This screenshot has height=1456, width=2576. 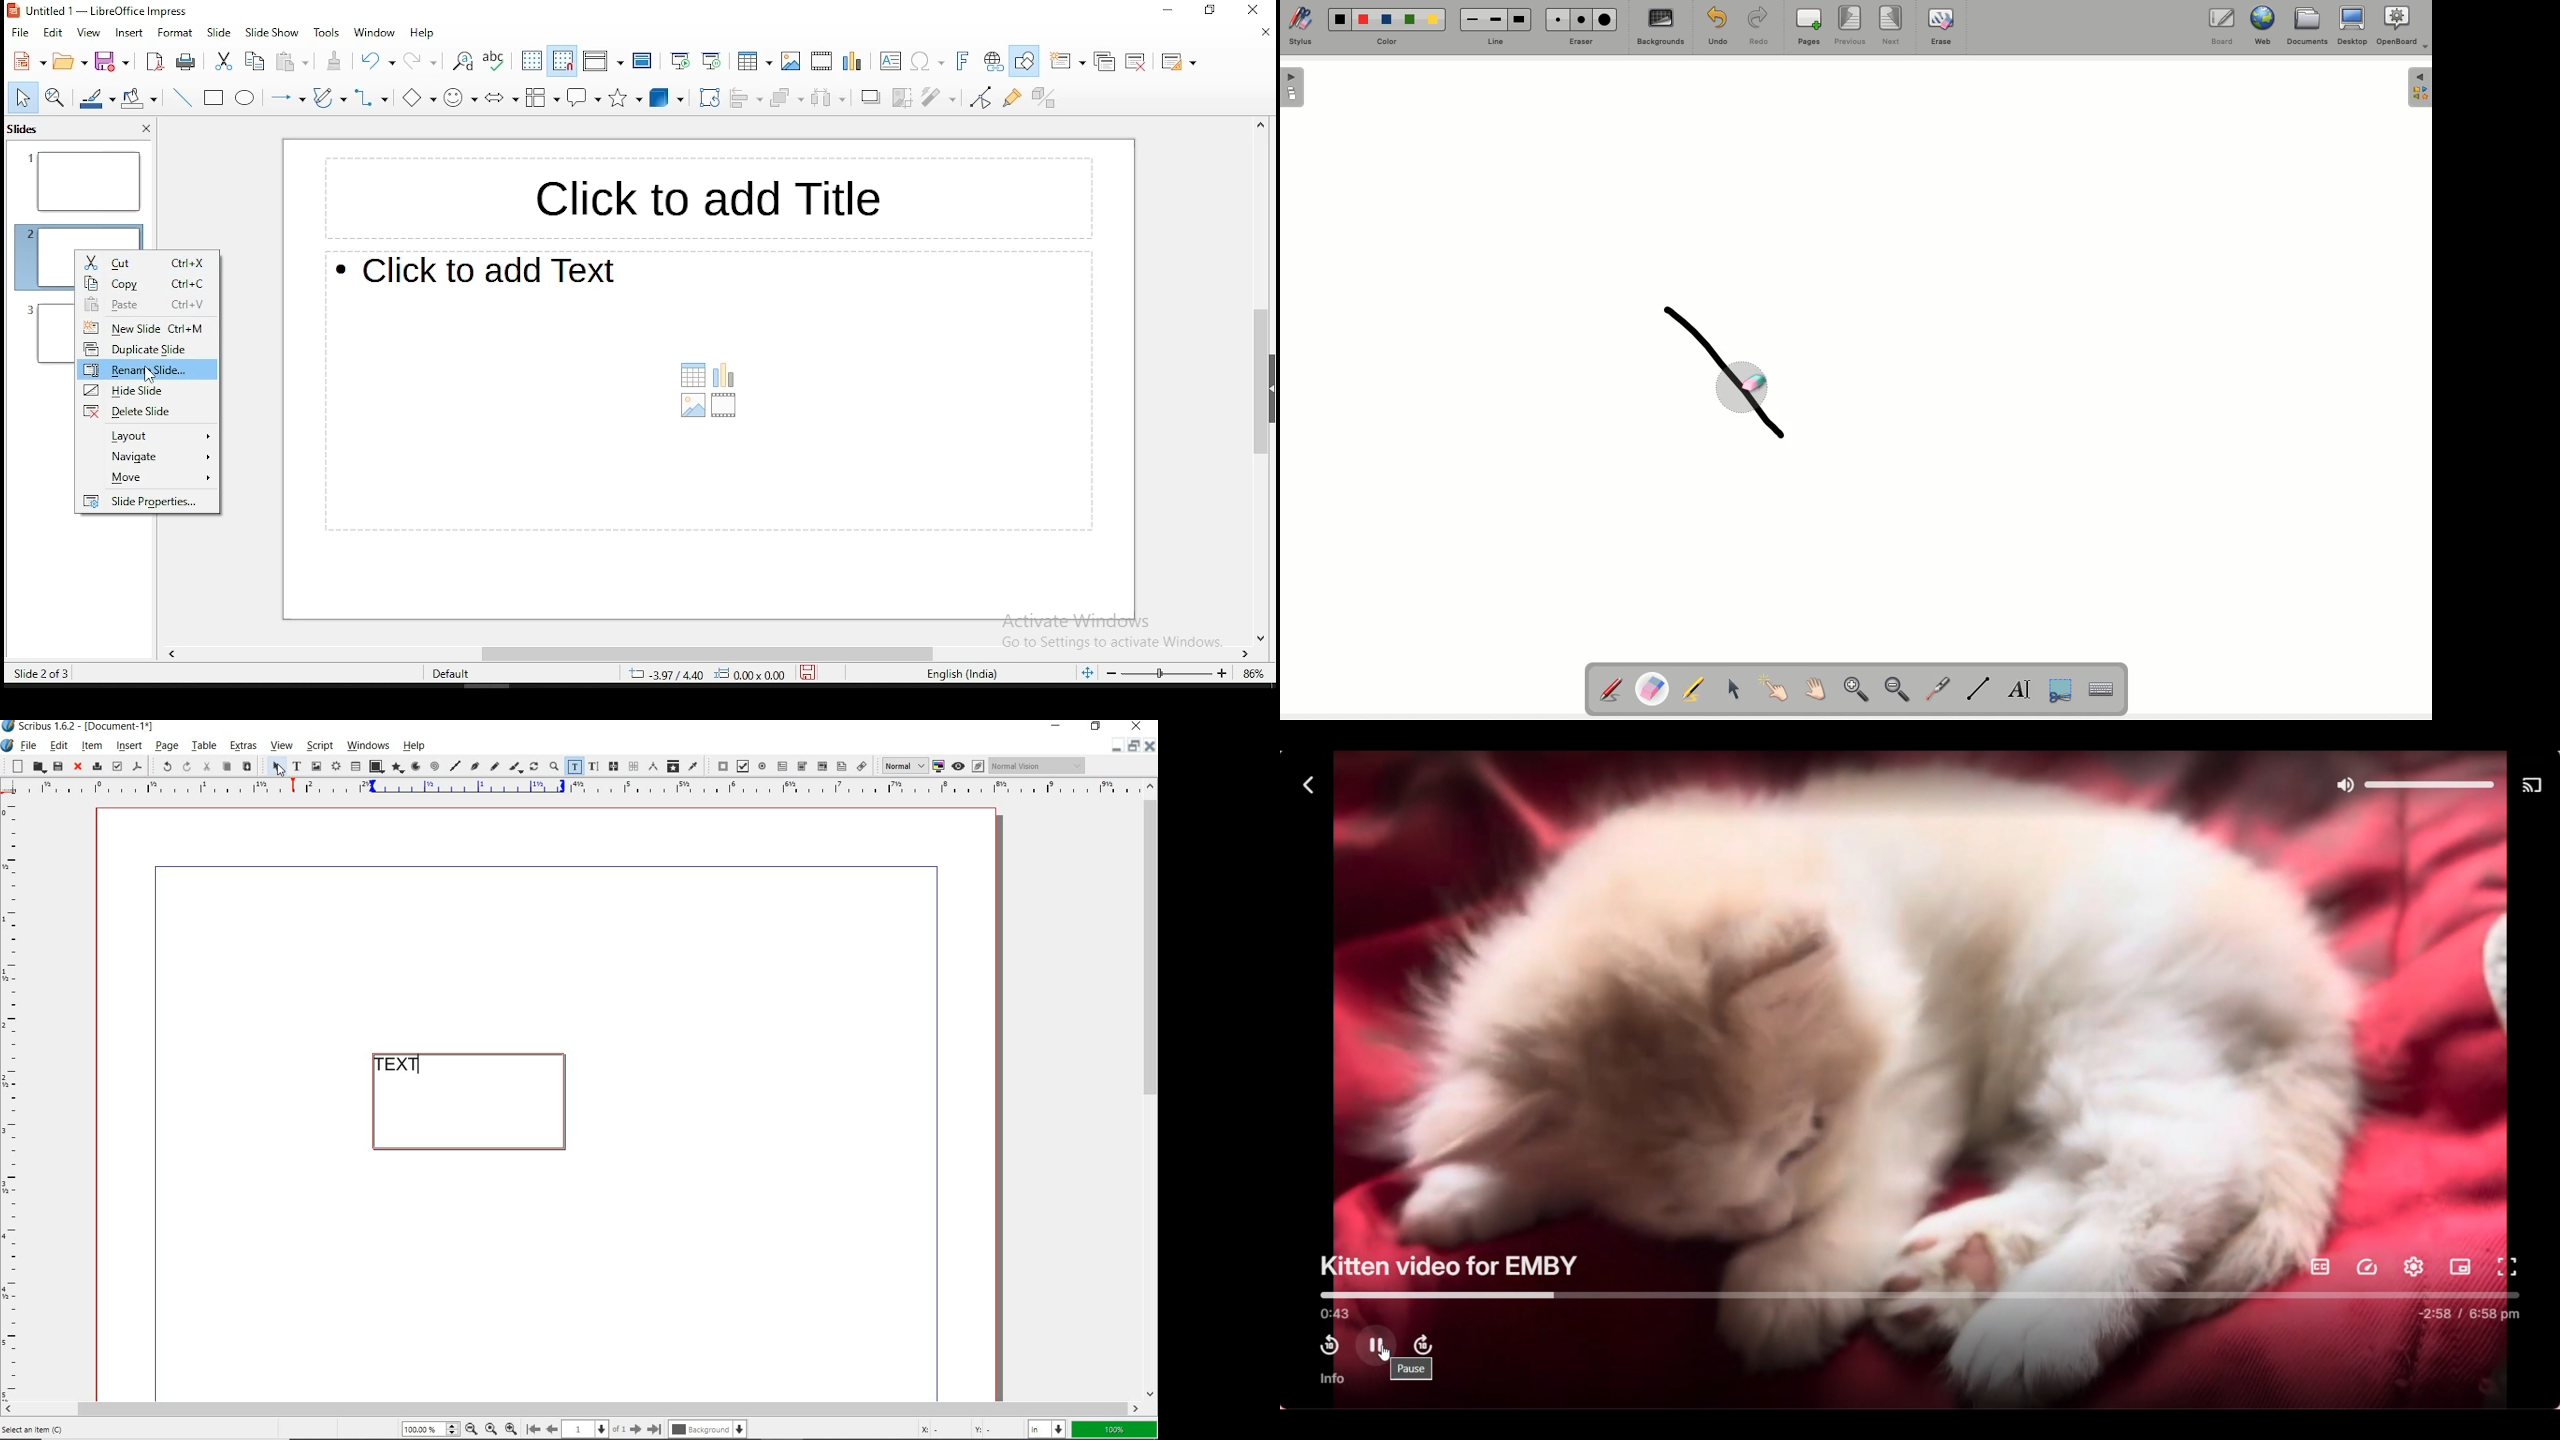 What do you see at coordinates (1341, 18) in the screenshot?
I see `Black` at bounding box center [1341, 18].